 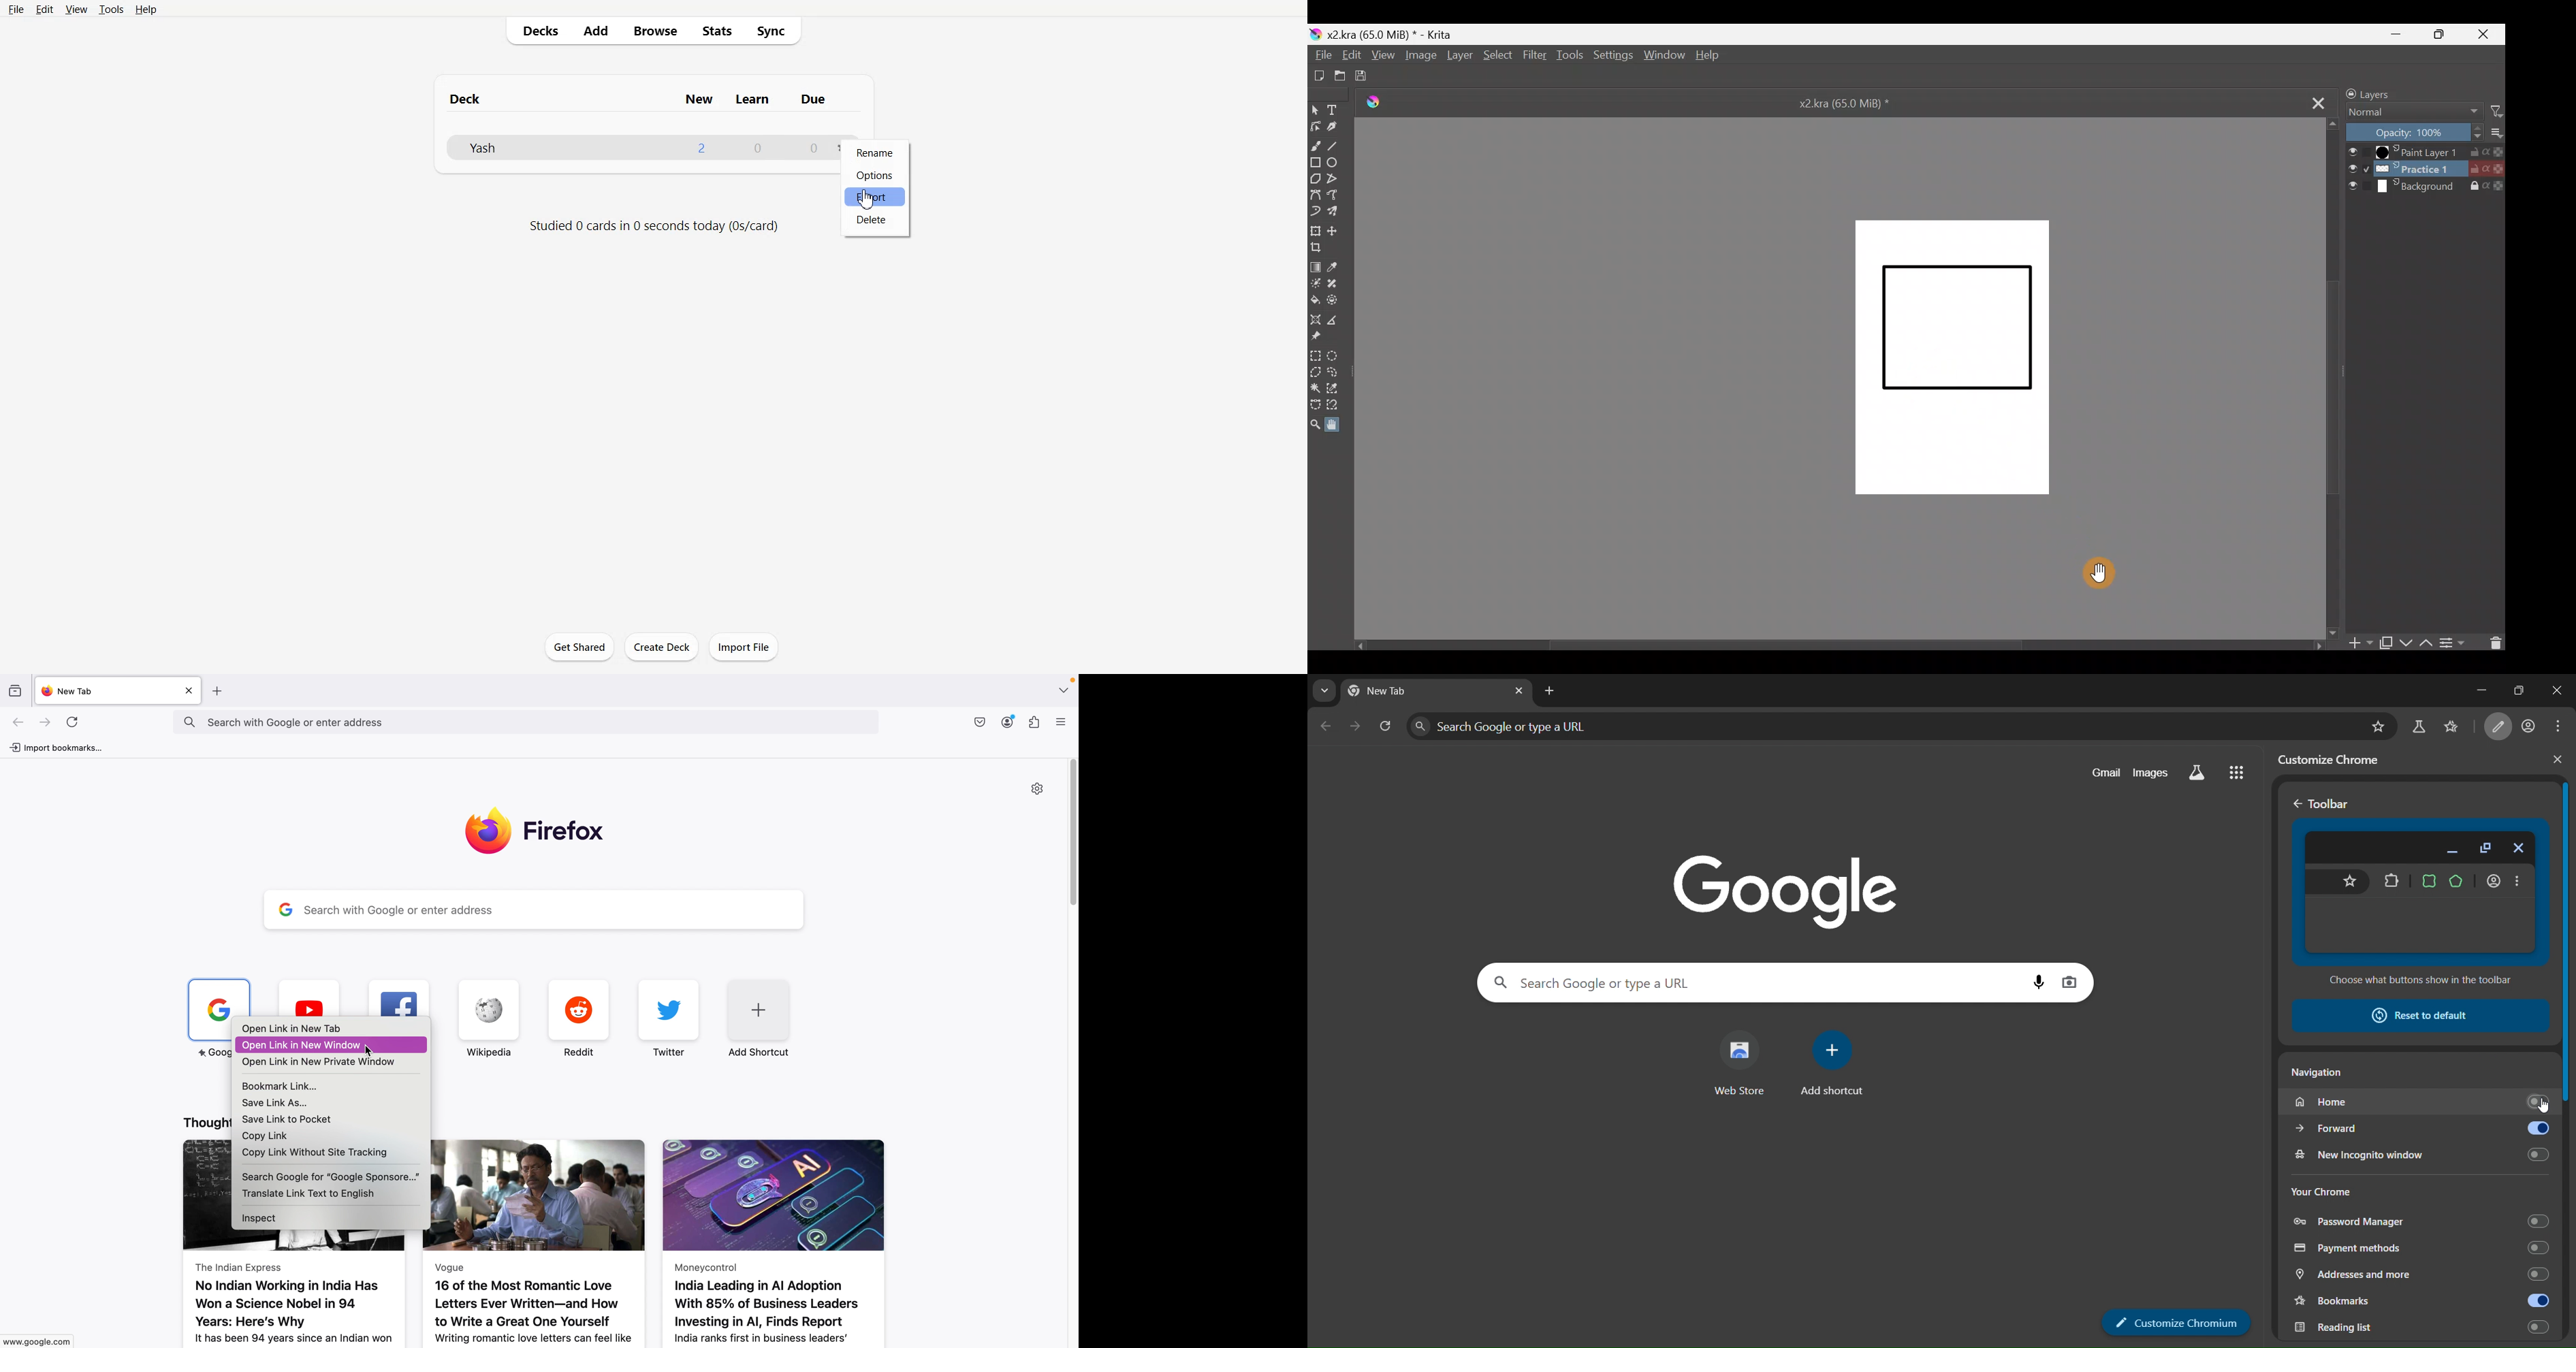 What do you see at coordinates (2347, 93) in the screenshot?
I see `Lock/unlock docker` at bounding box center [2347, 93].